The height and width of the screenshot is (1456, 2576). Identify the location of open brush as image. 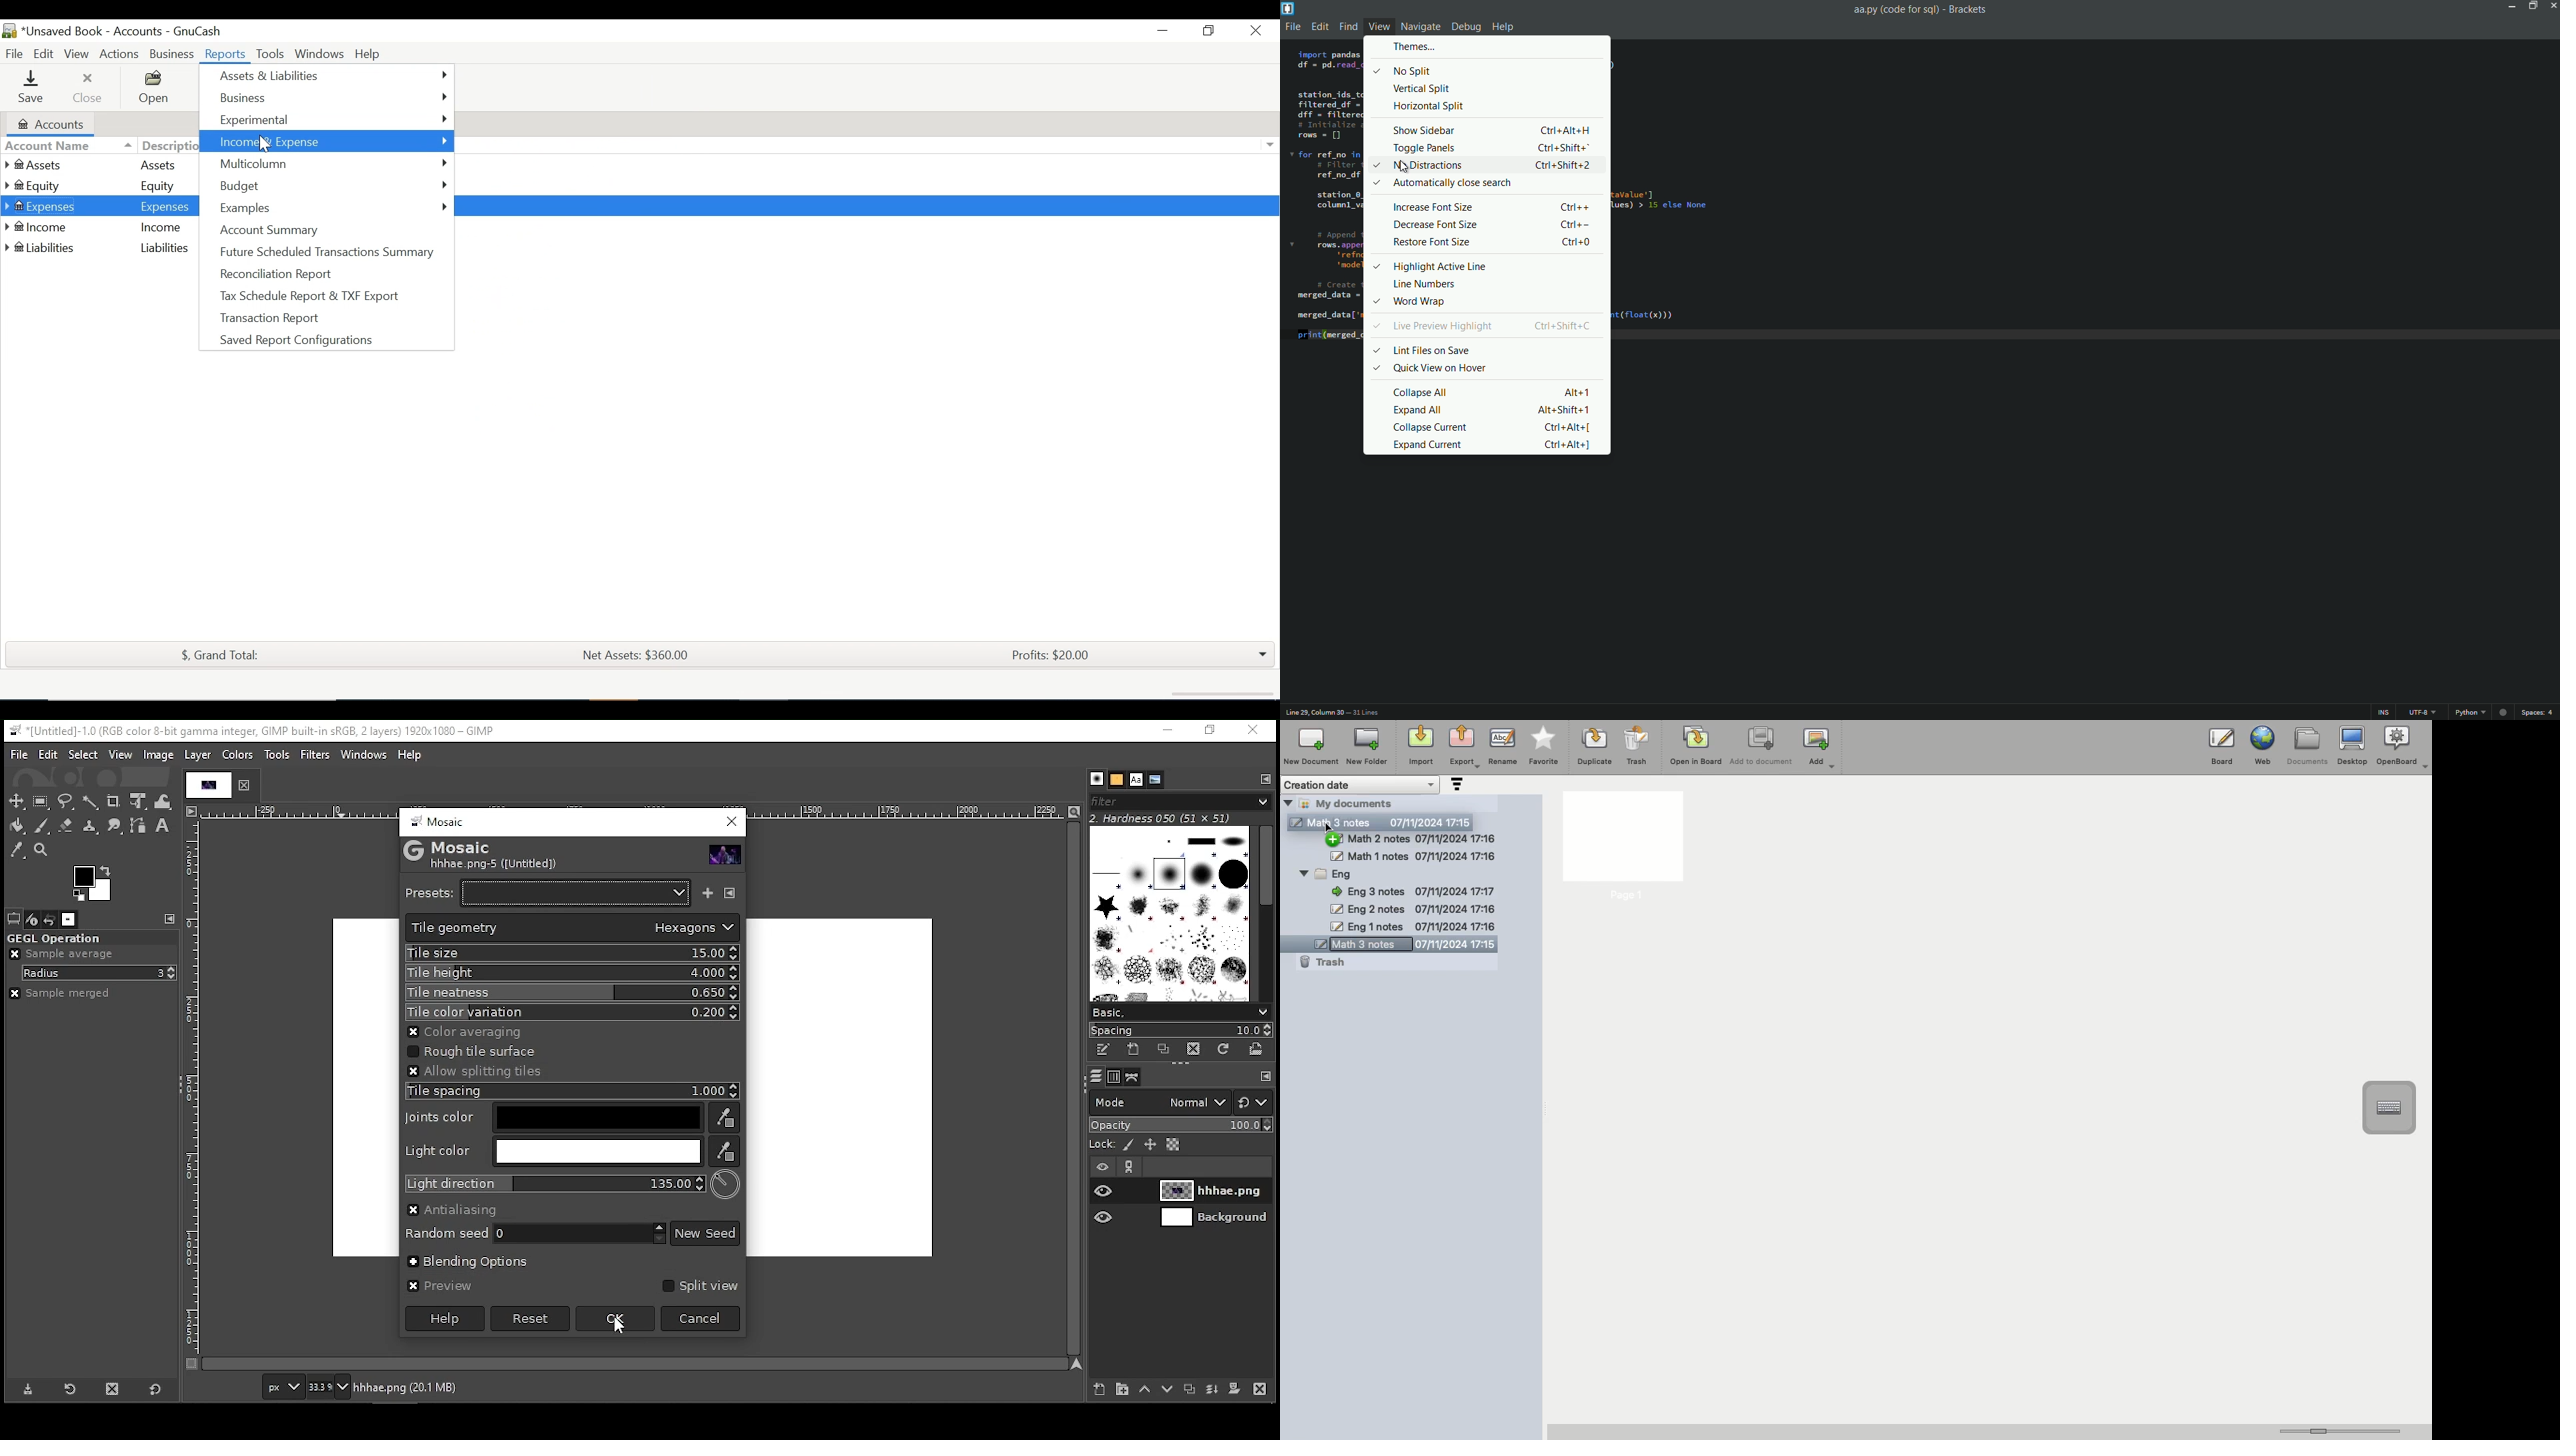
(1254, 1050).